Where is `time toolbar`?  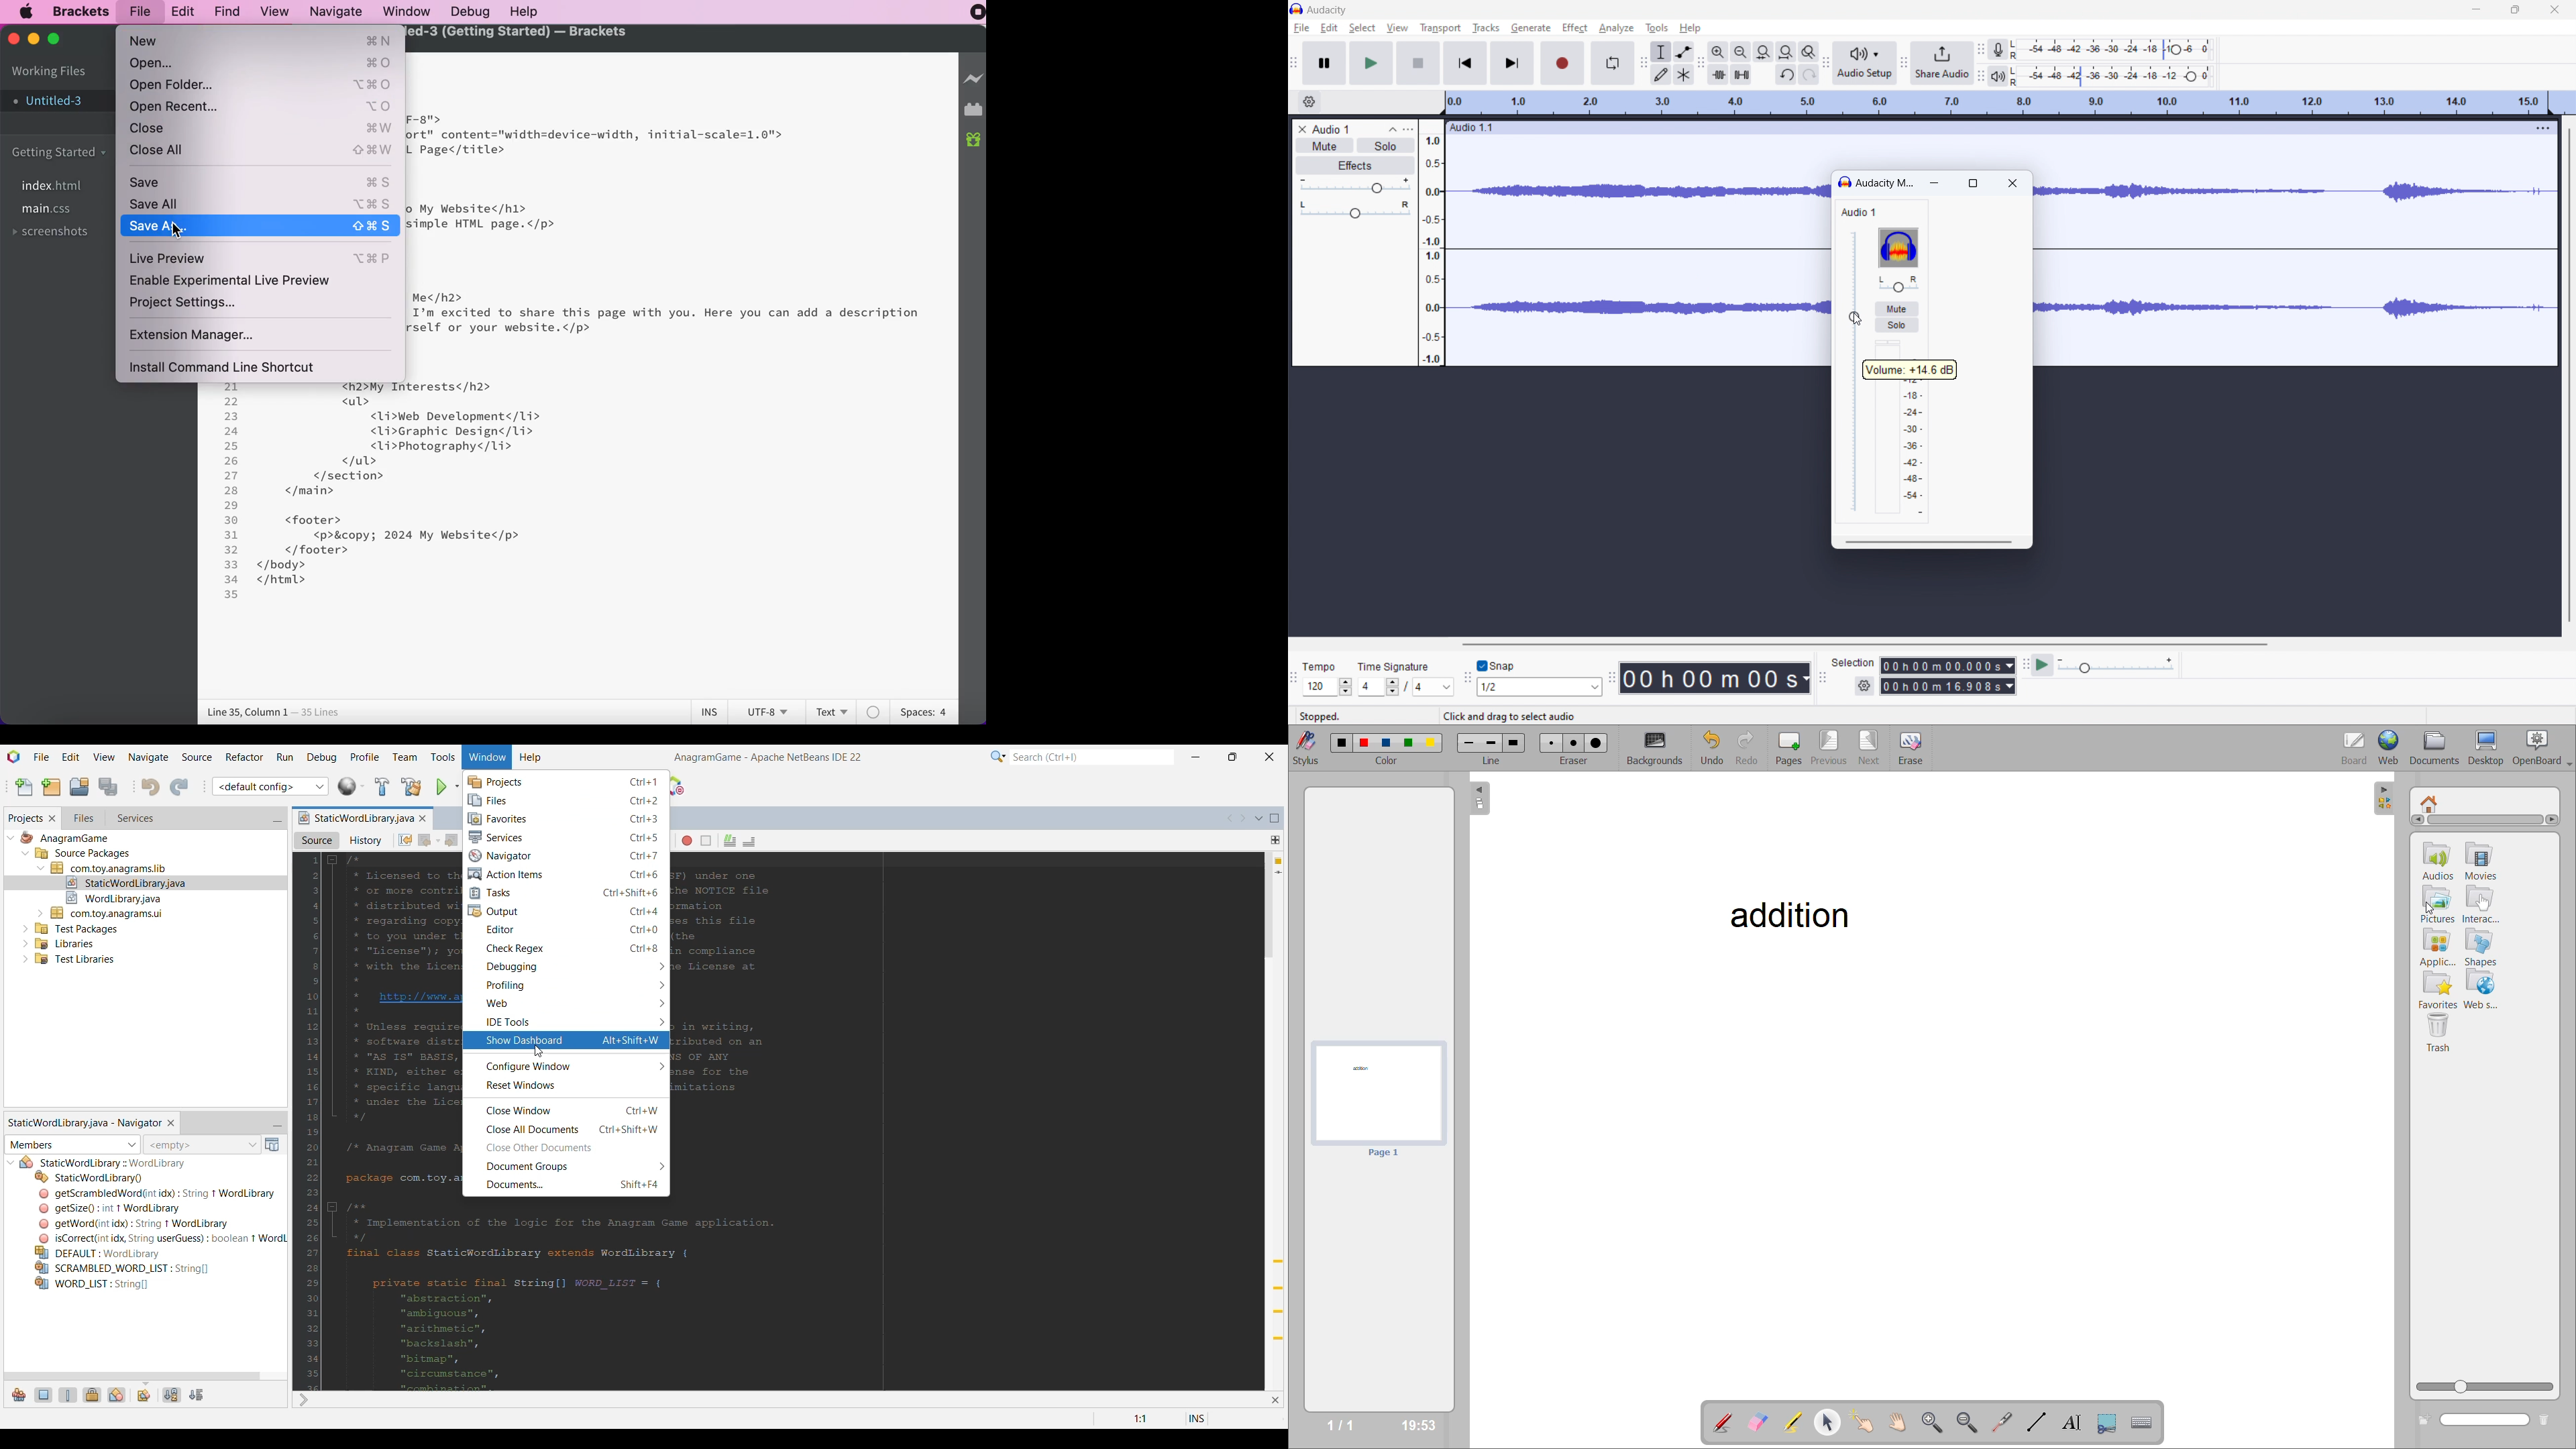
time toolbar is located at coordinates (1611, 677).